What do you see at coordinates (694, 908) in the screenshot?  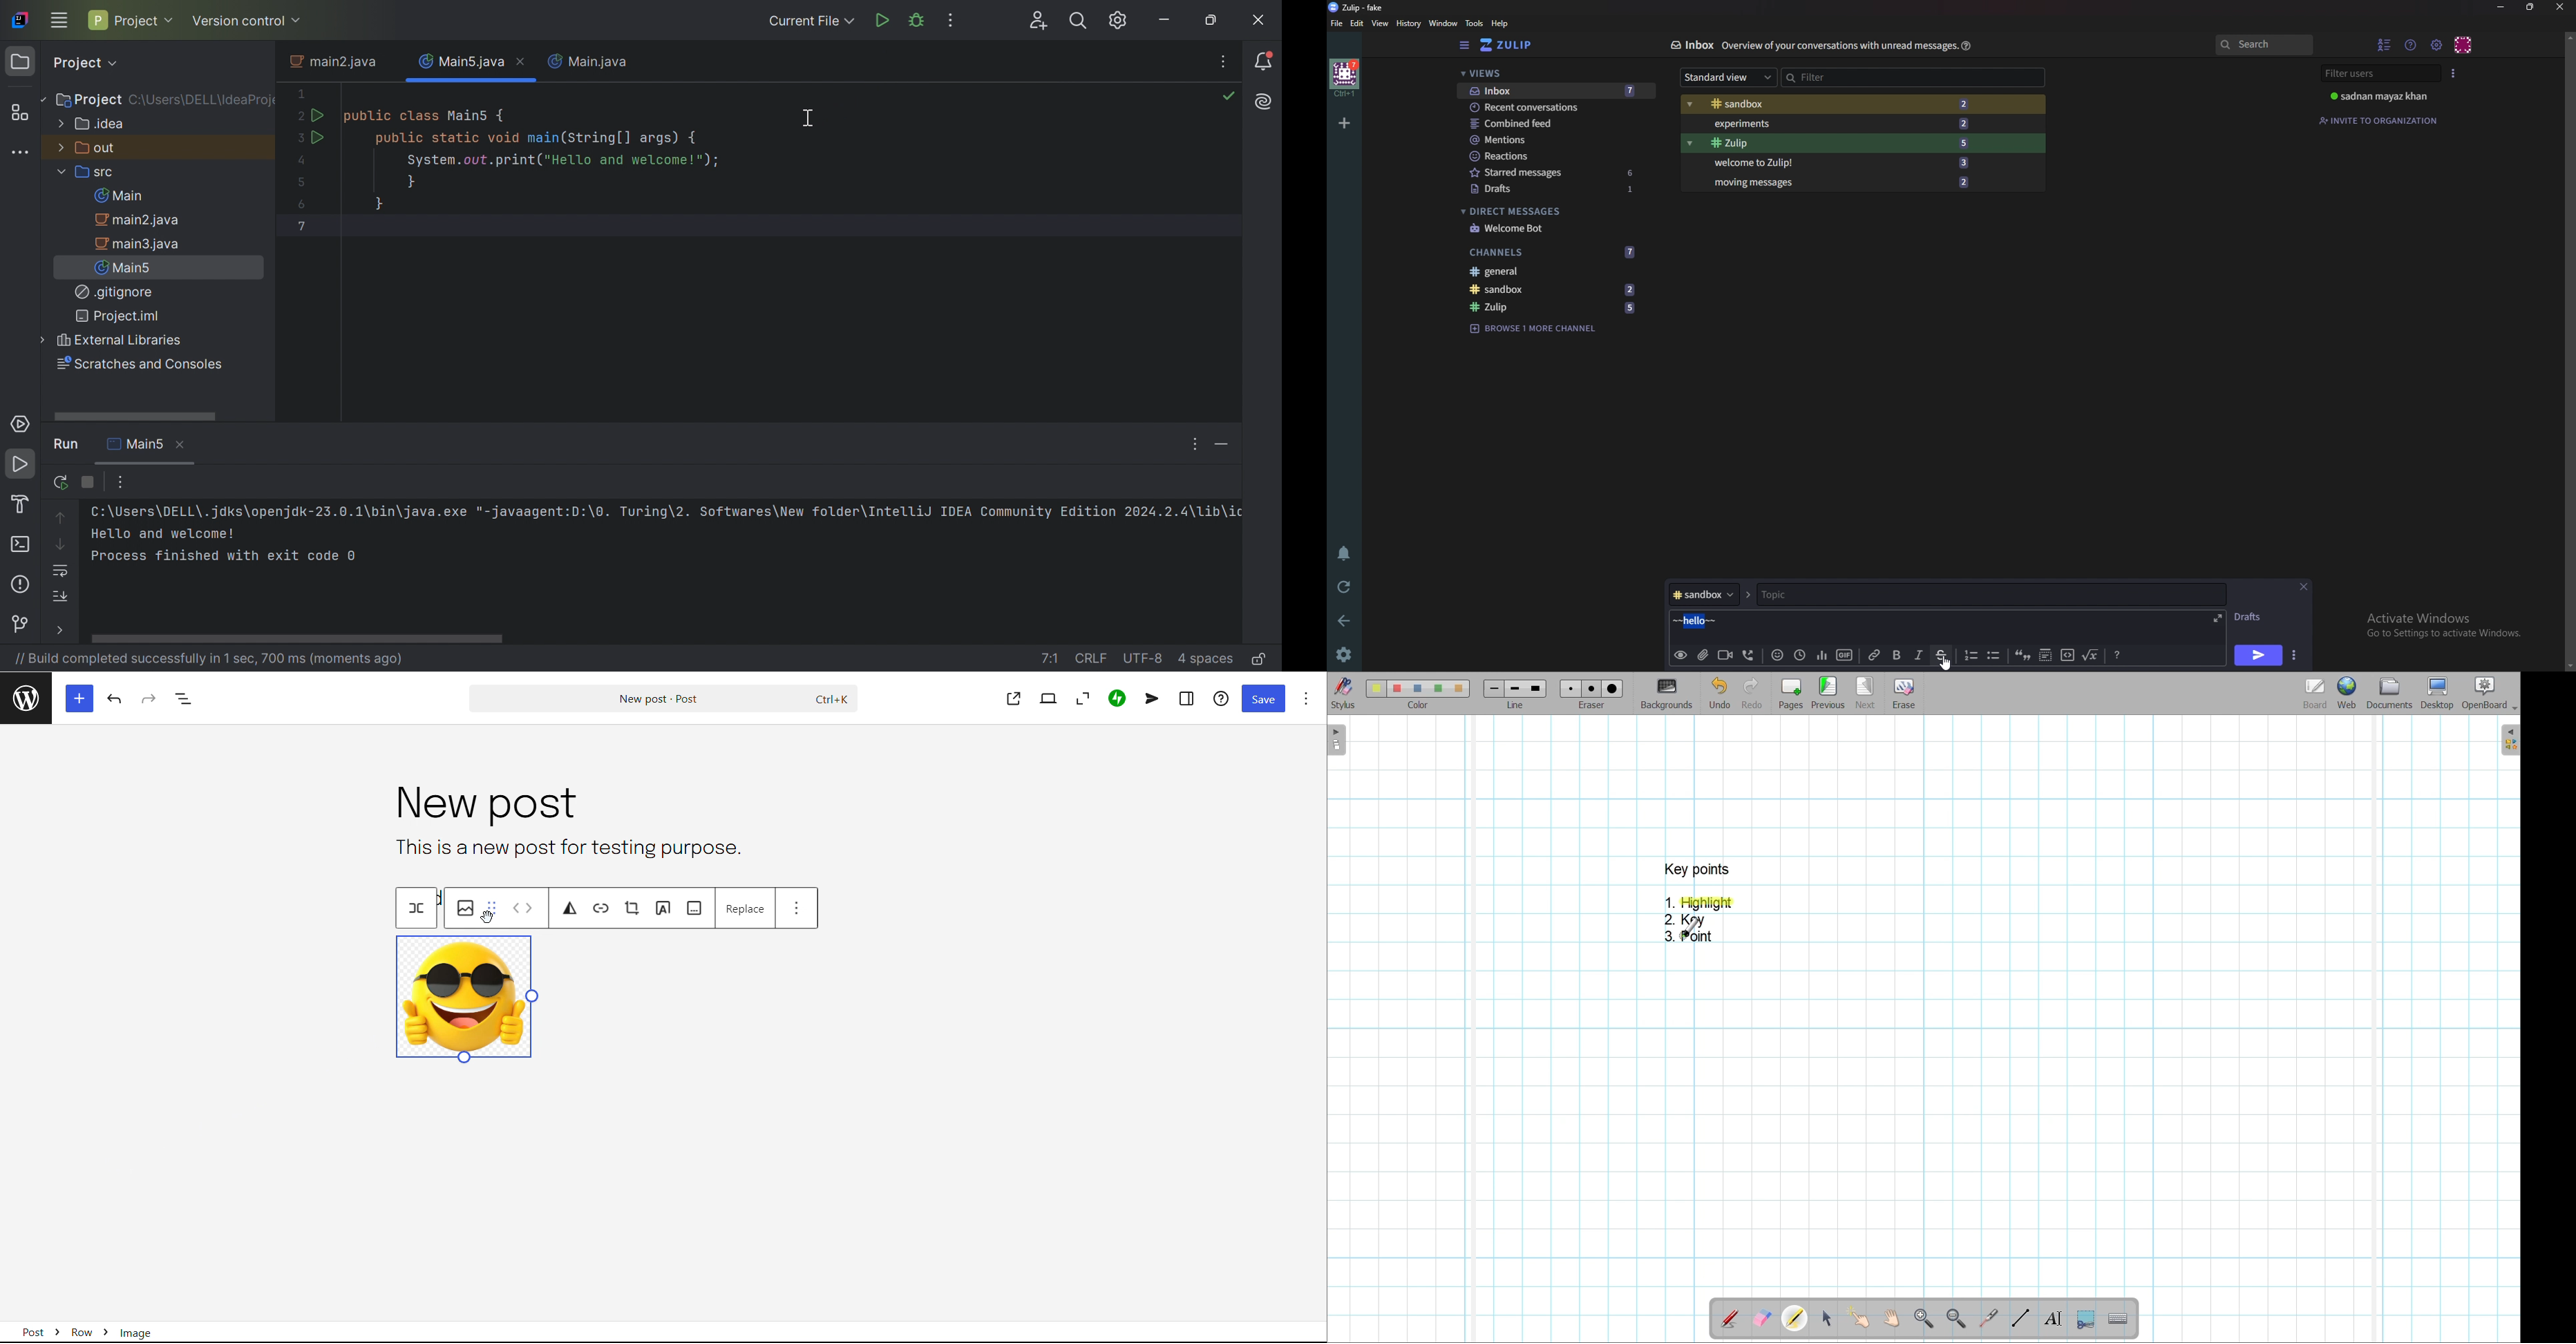 I see `add caption` at bounding box center [694, 908].